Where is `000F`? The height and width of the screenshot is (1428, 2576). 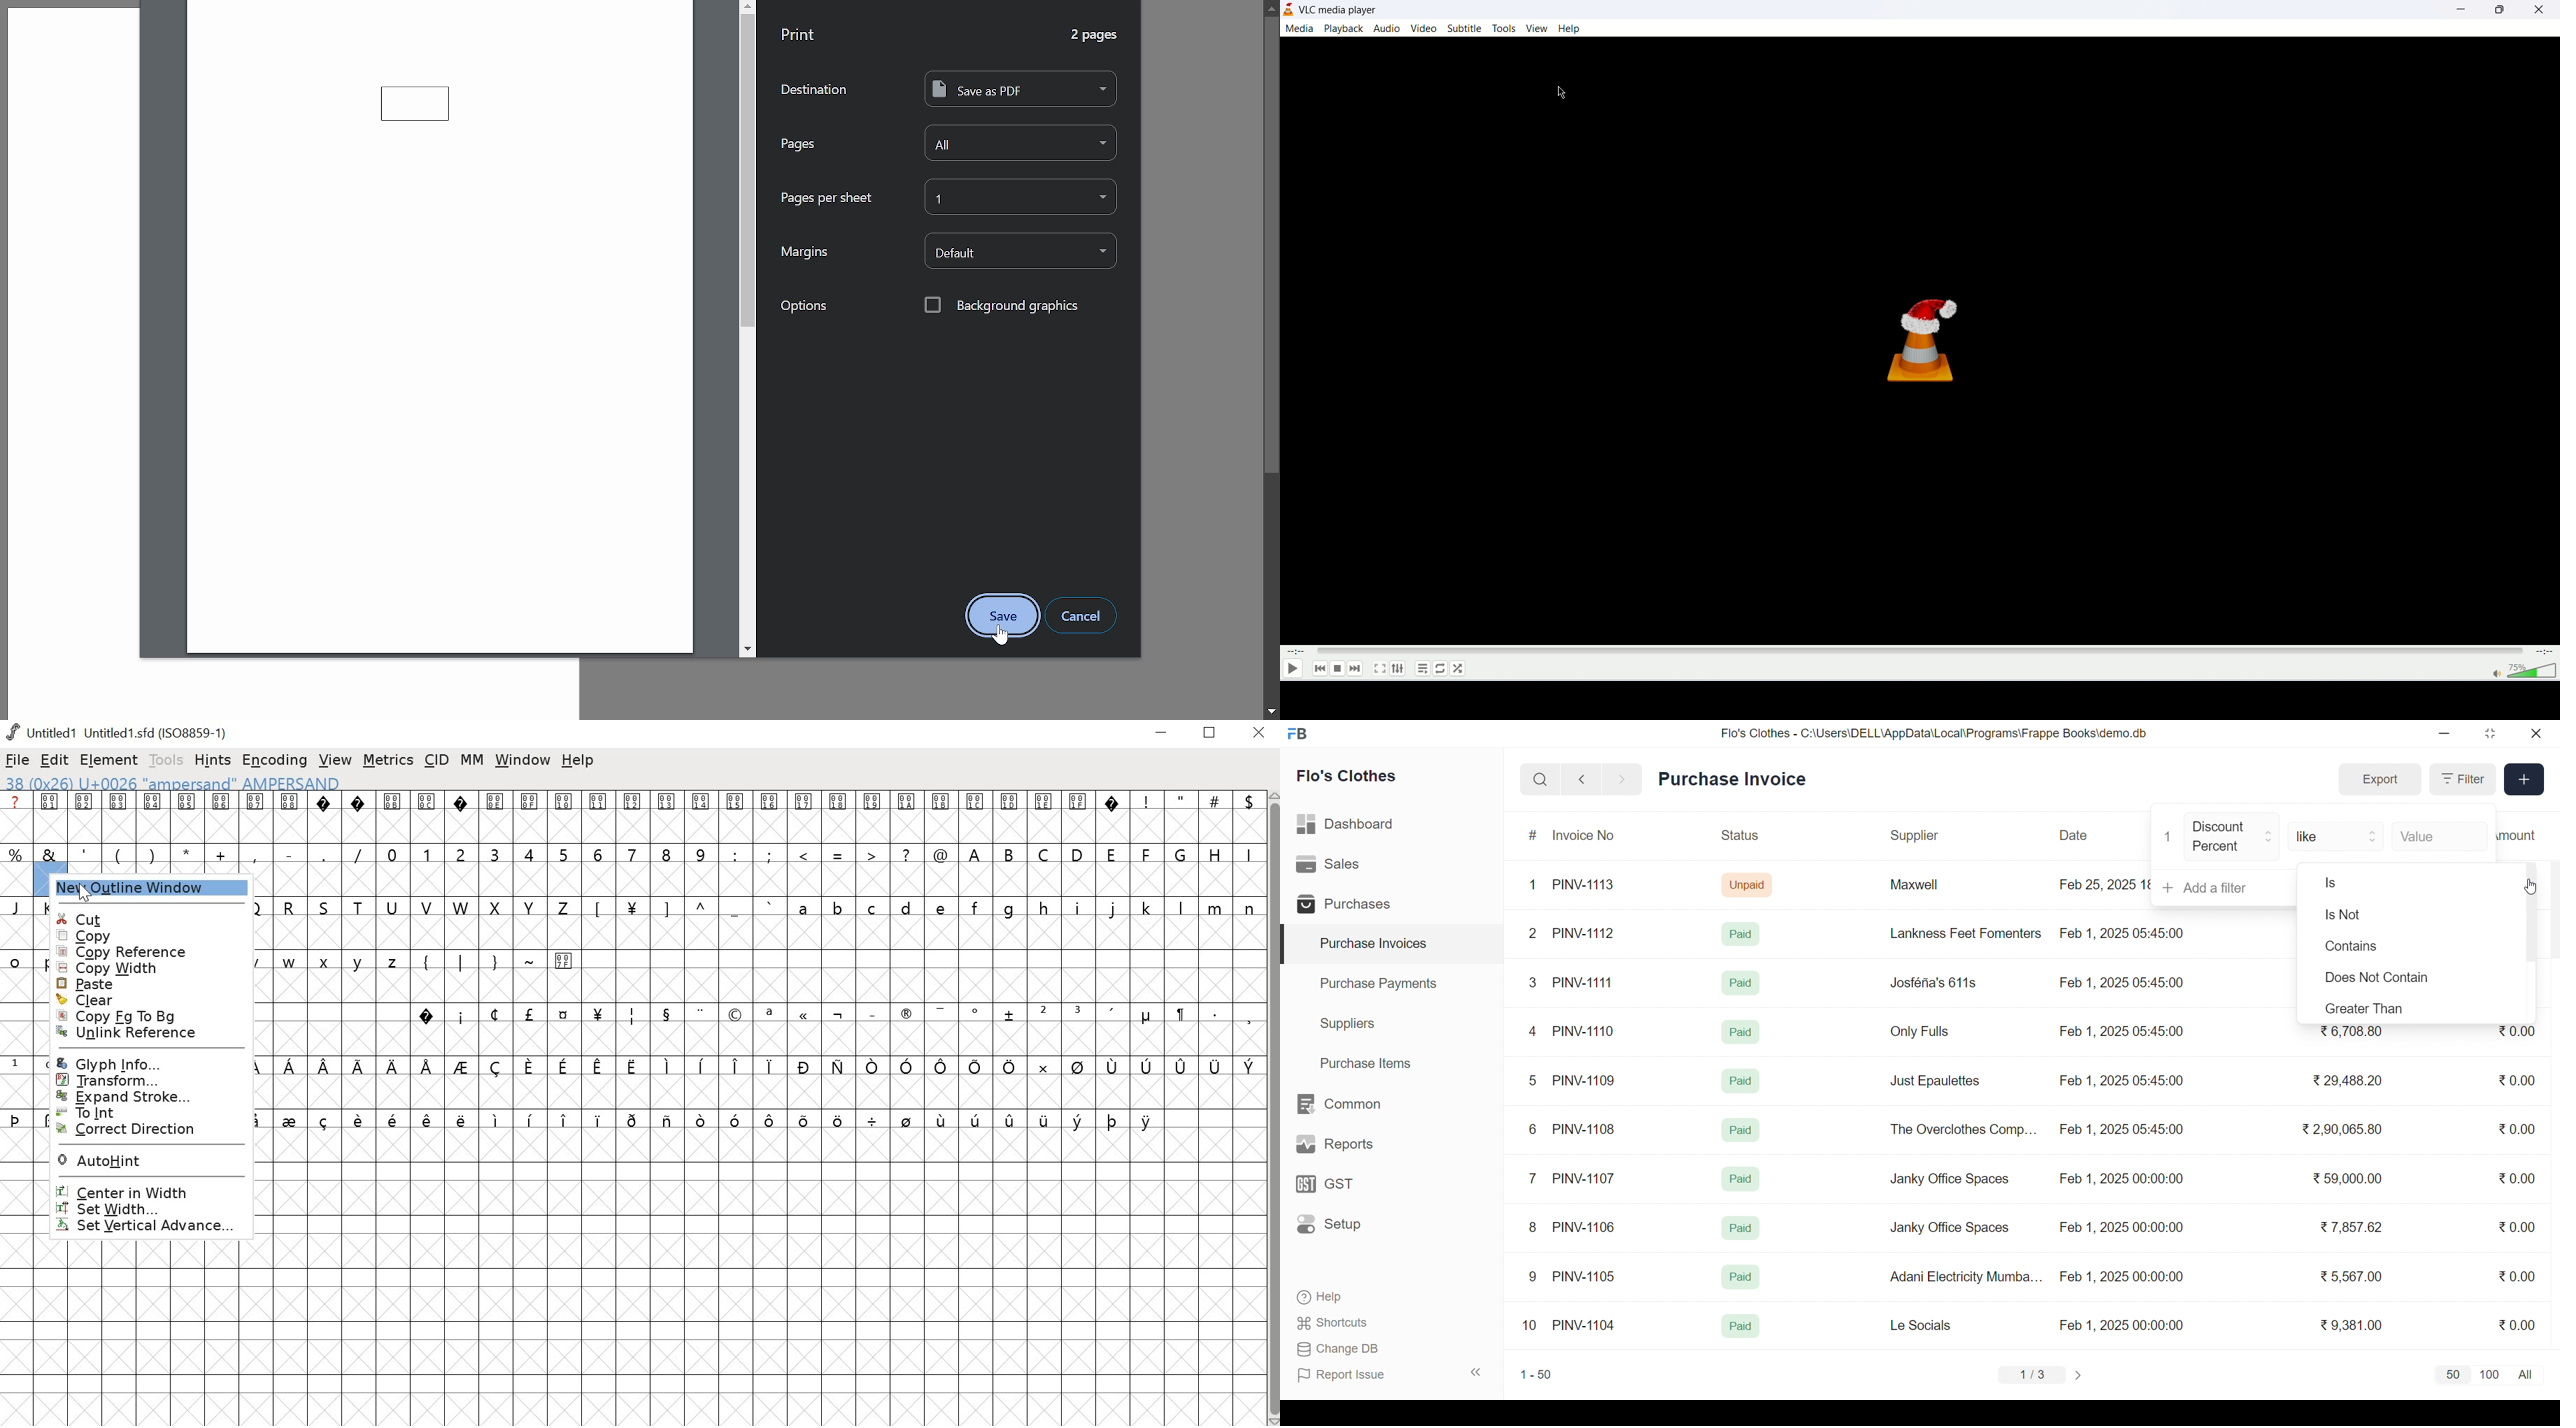 000F is located at coordinates (530, 817).